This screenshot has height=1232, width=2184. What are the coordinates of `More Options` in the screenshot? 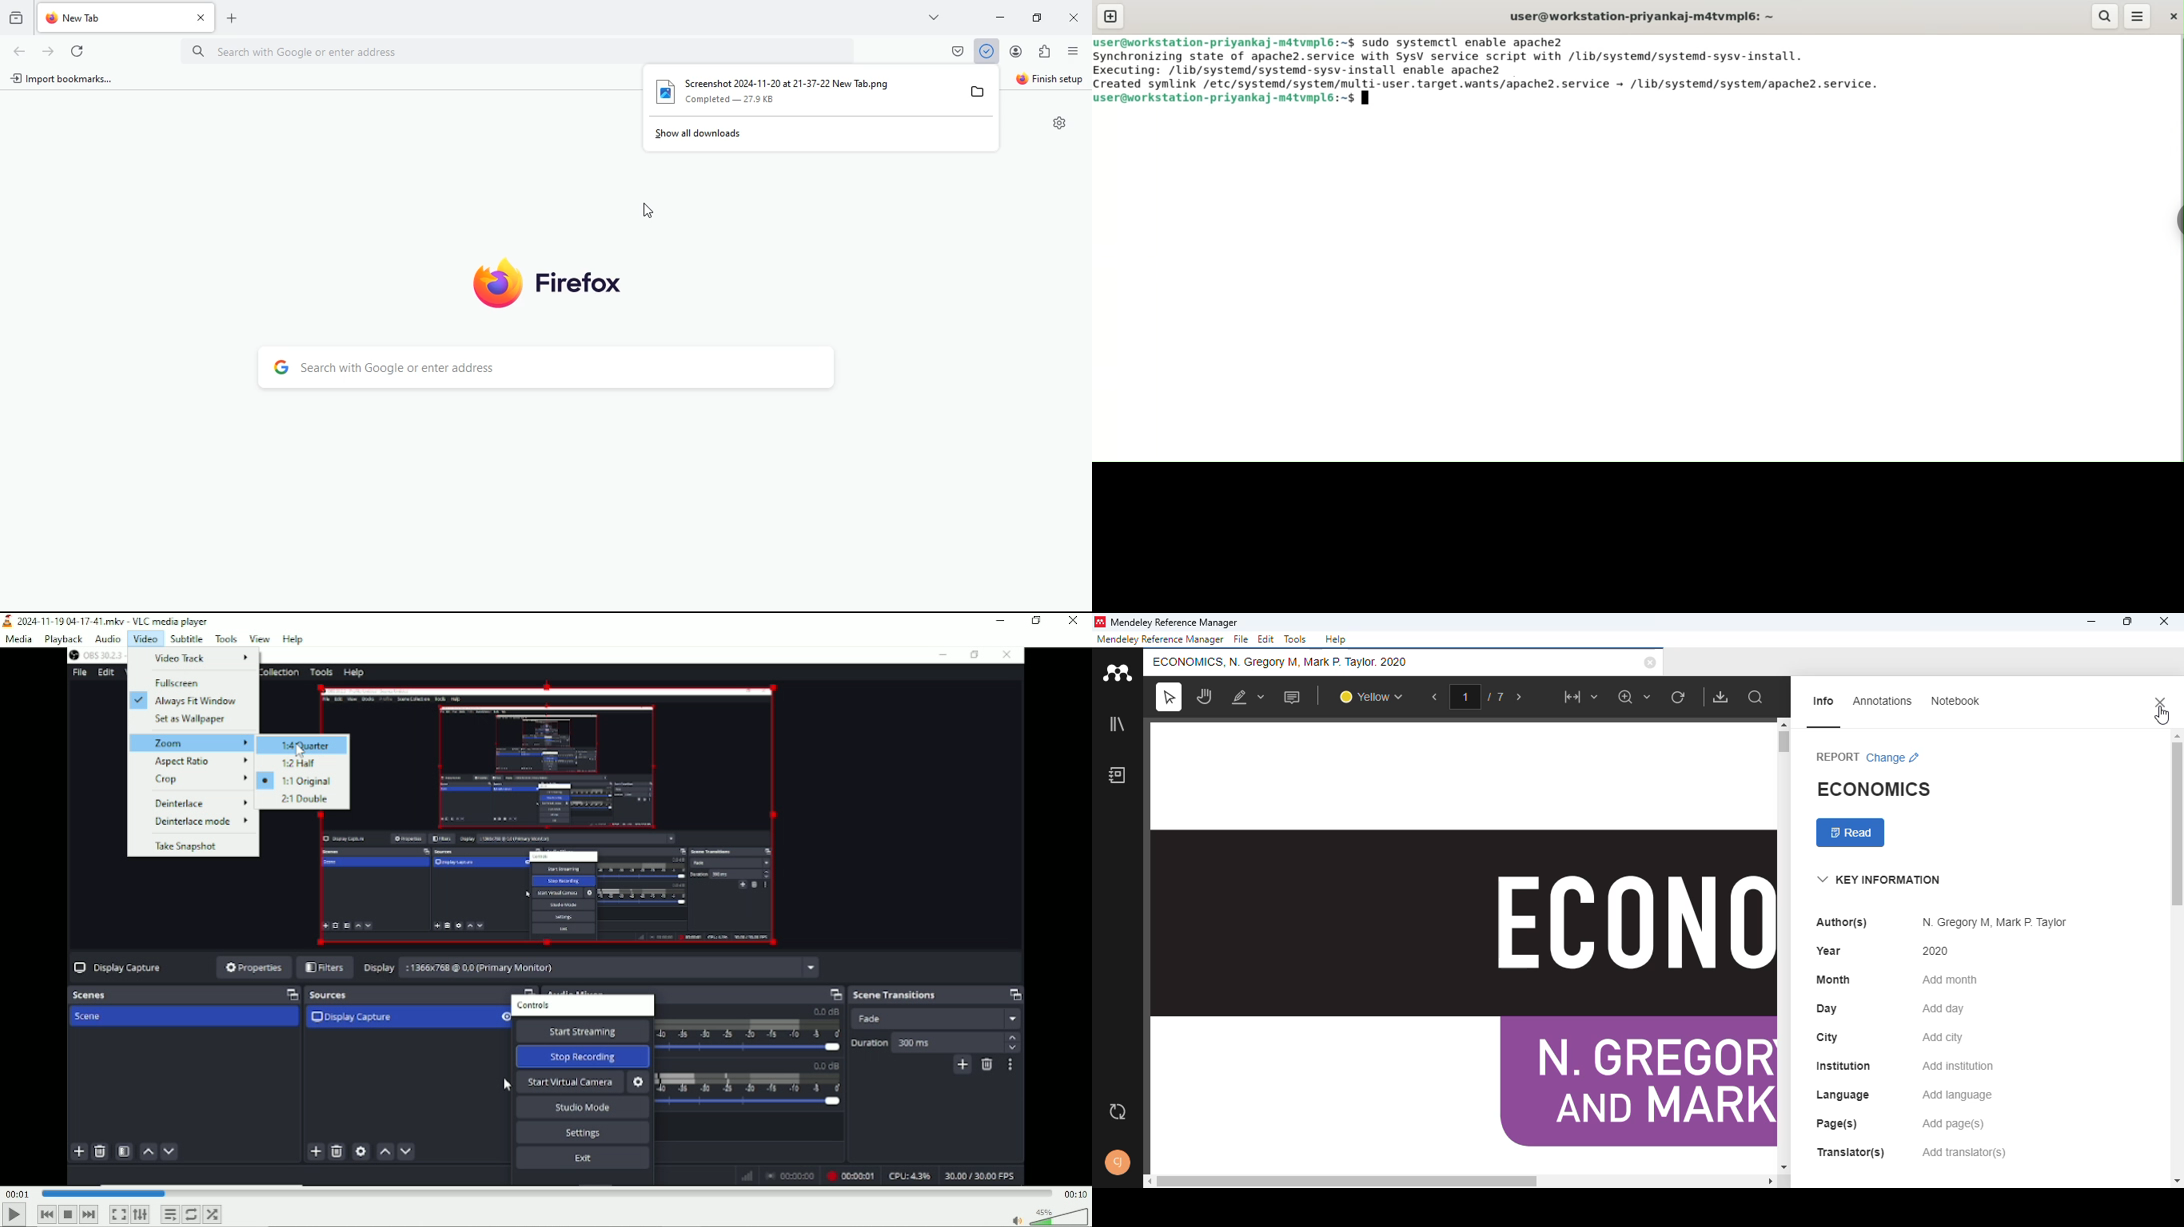 It's located at (2137, 15).